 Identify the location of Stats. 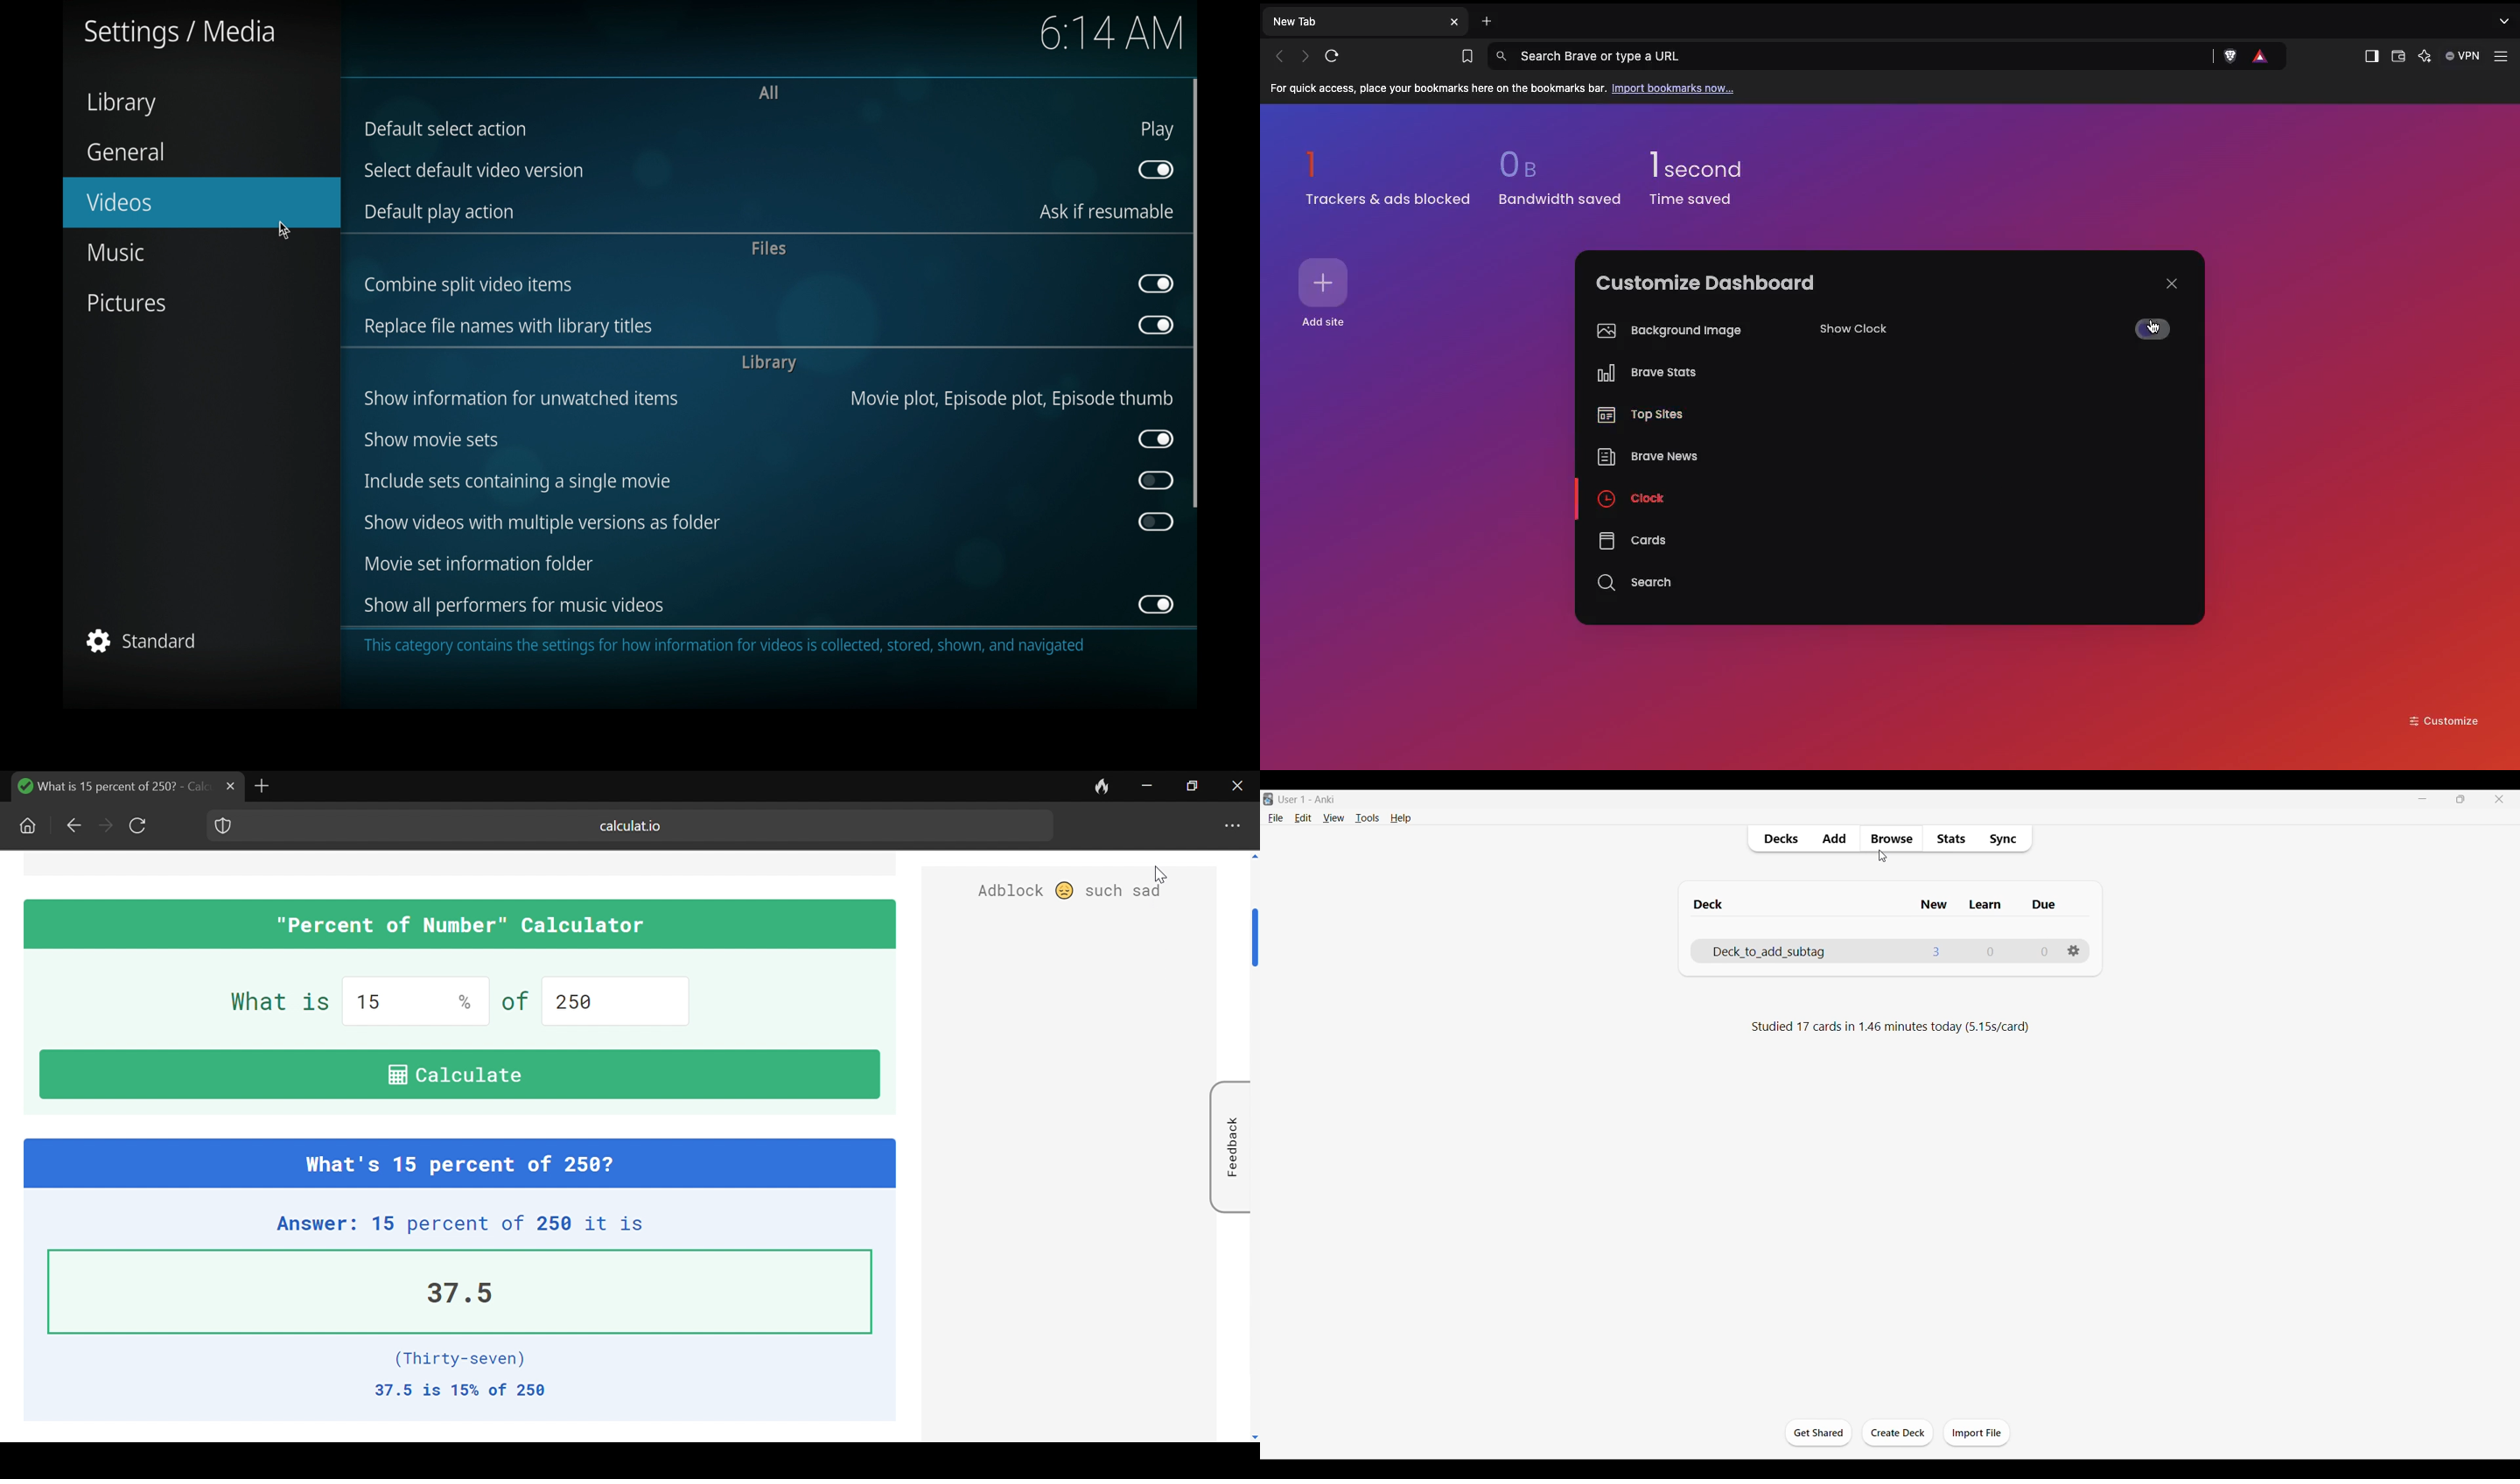
(1950, 838).